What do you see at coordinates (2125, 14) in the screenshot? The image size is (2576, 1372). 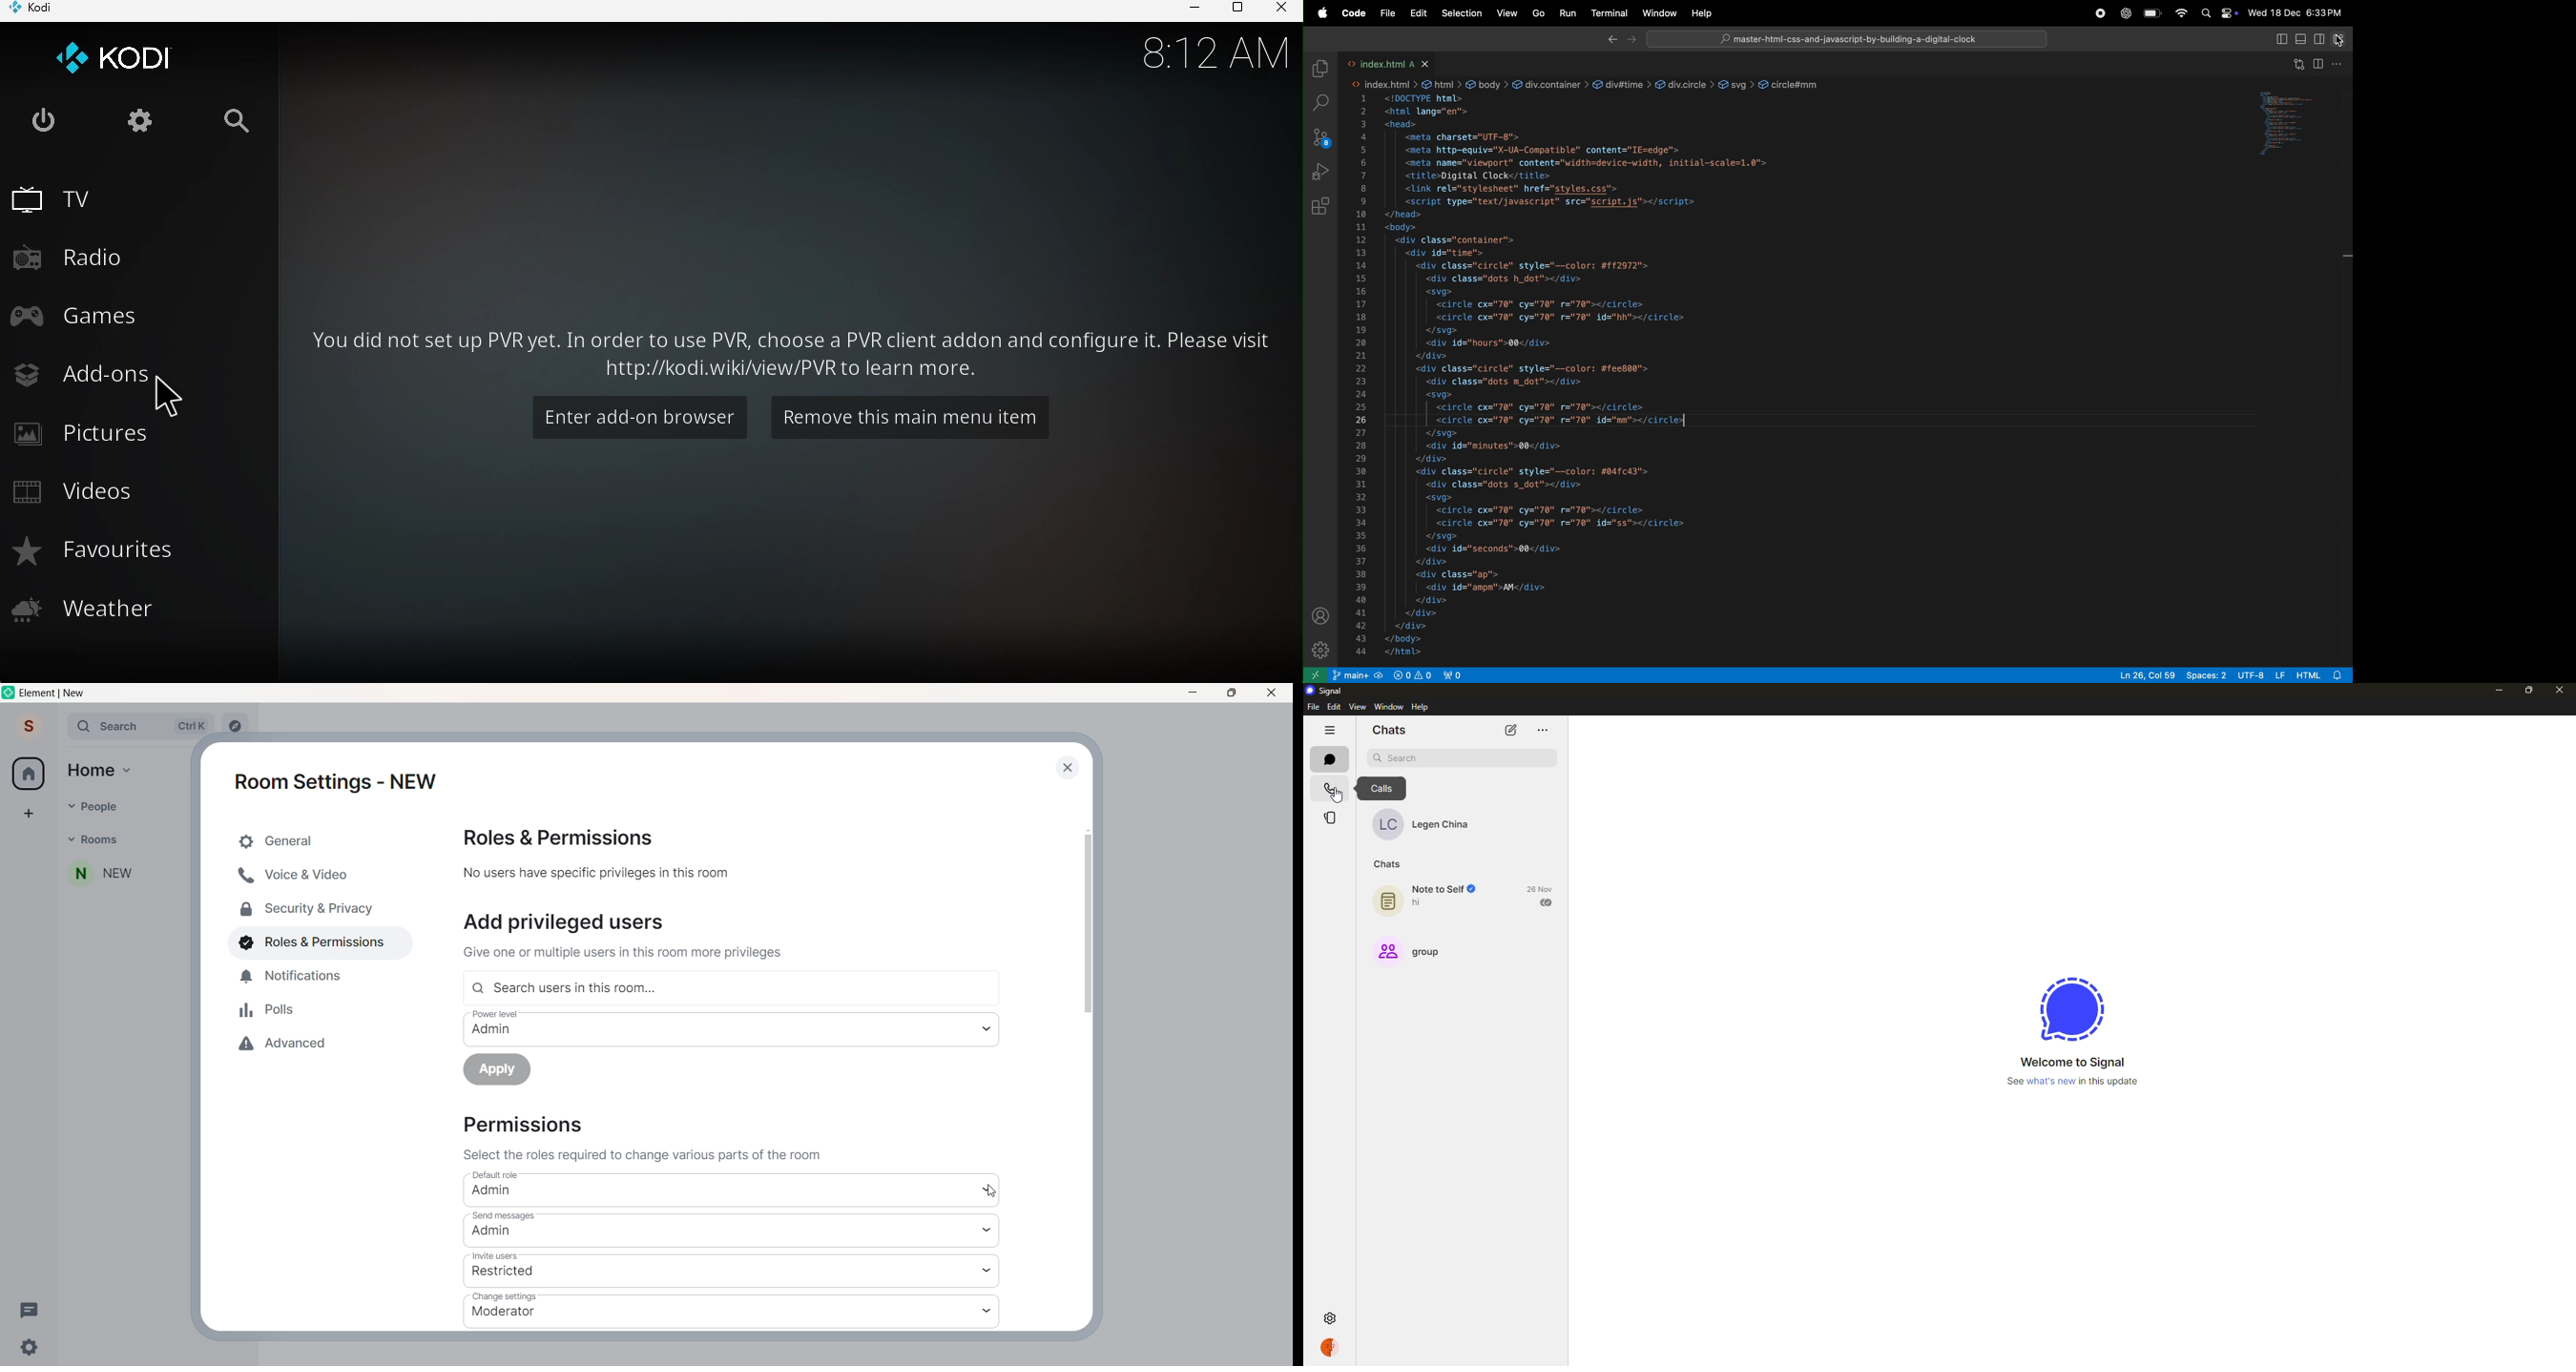 I see `chatgpt` at bounding box center [2125, 14].